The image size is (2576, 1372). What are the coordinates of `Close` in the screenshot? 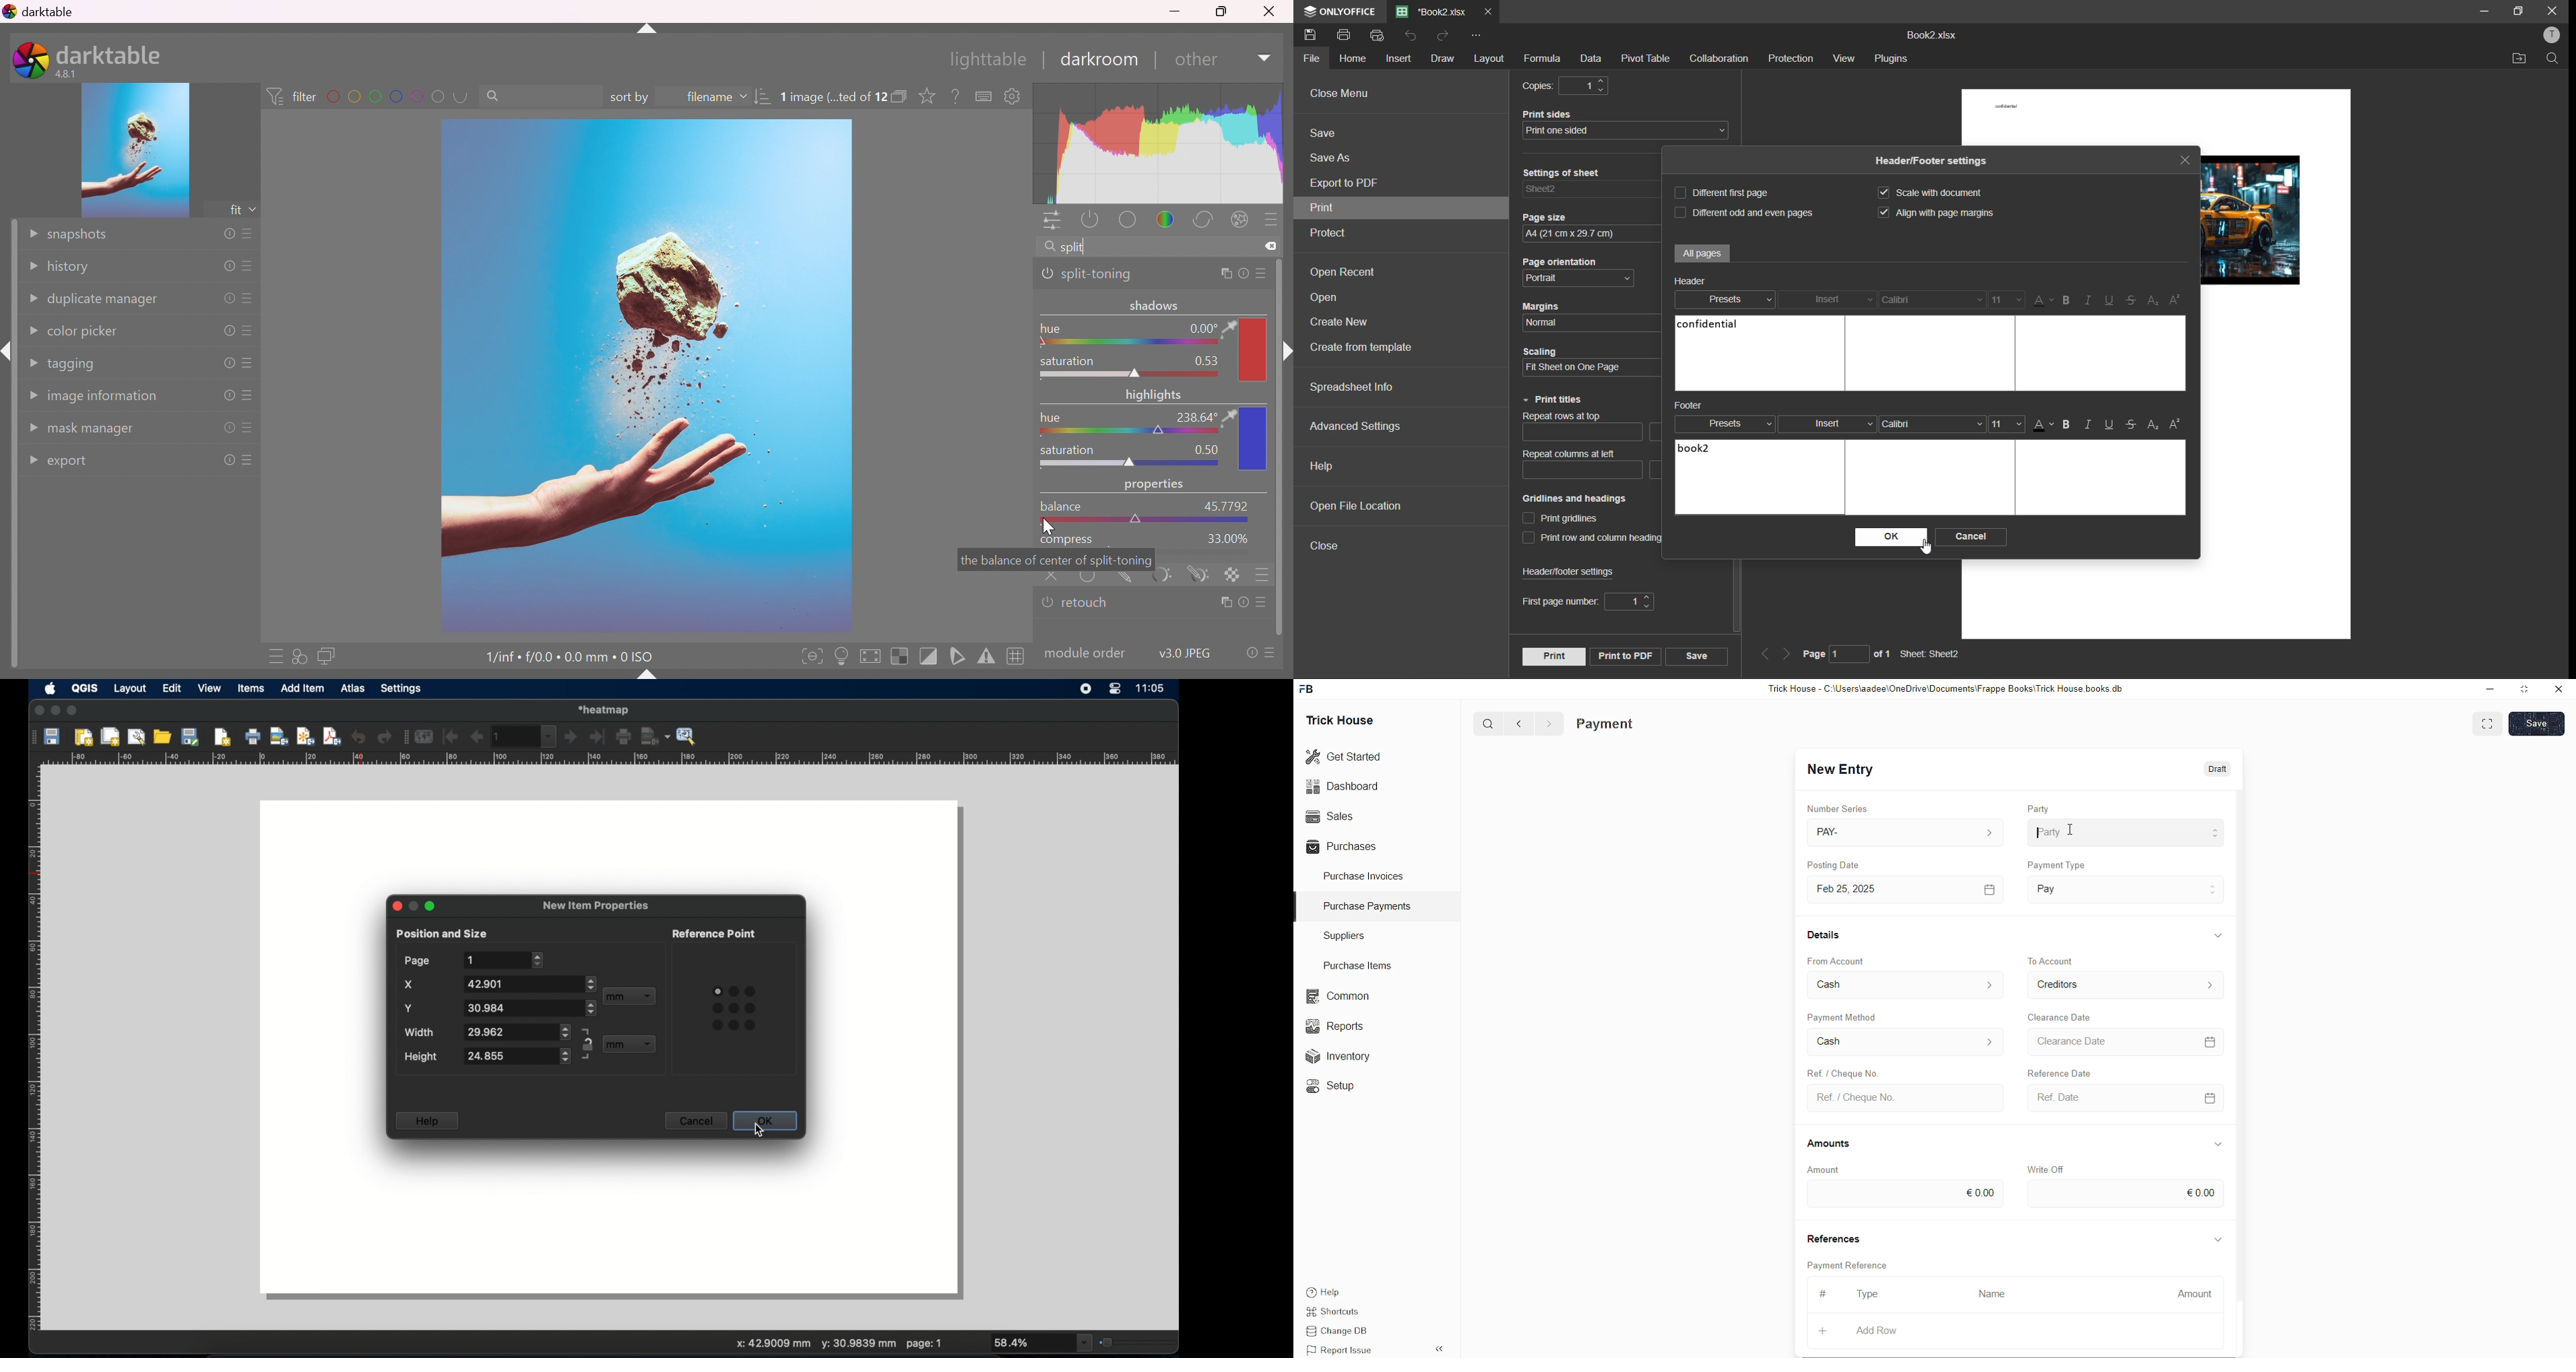 It's located at (1272, 12).